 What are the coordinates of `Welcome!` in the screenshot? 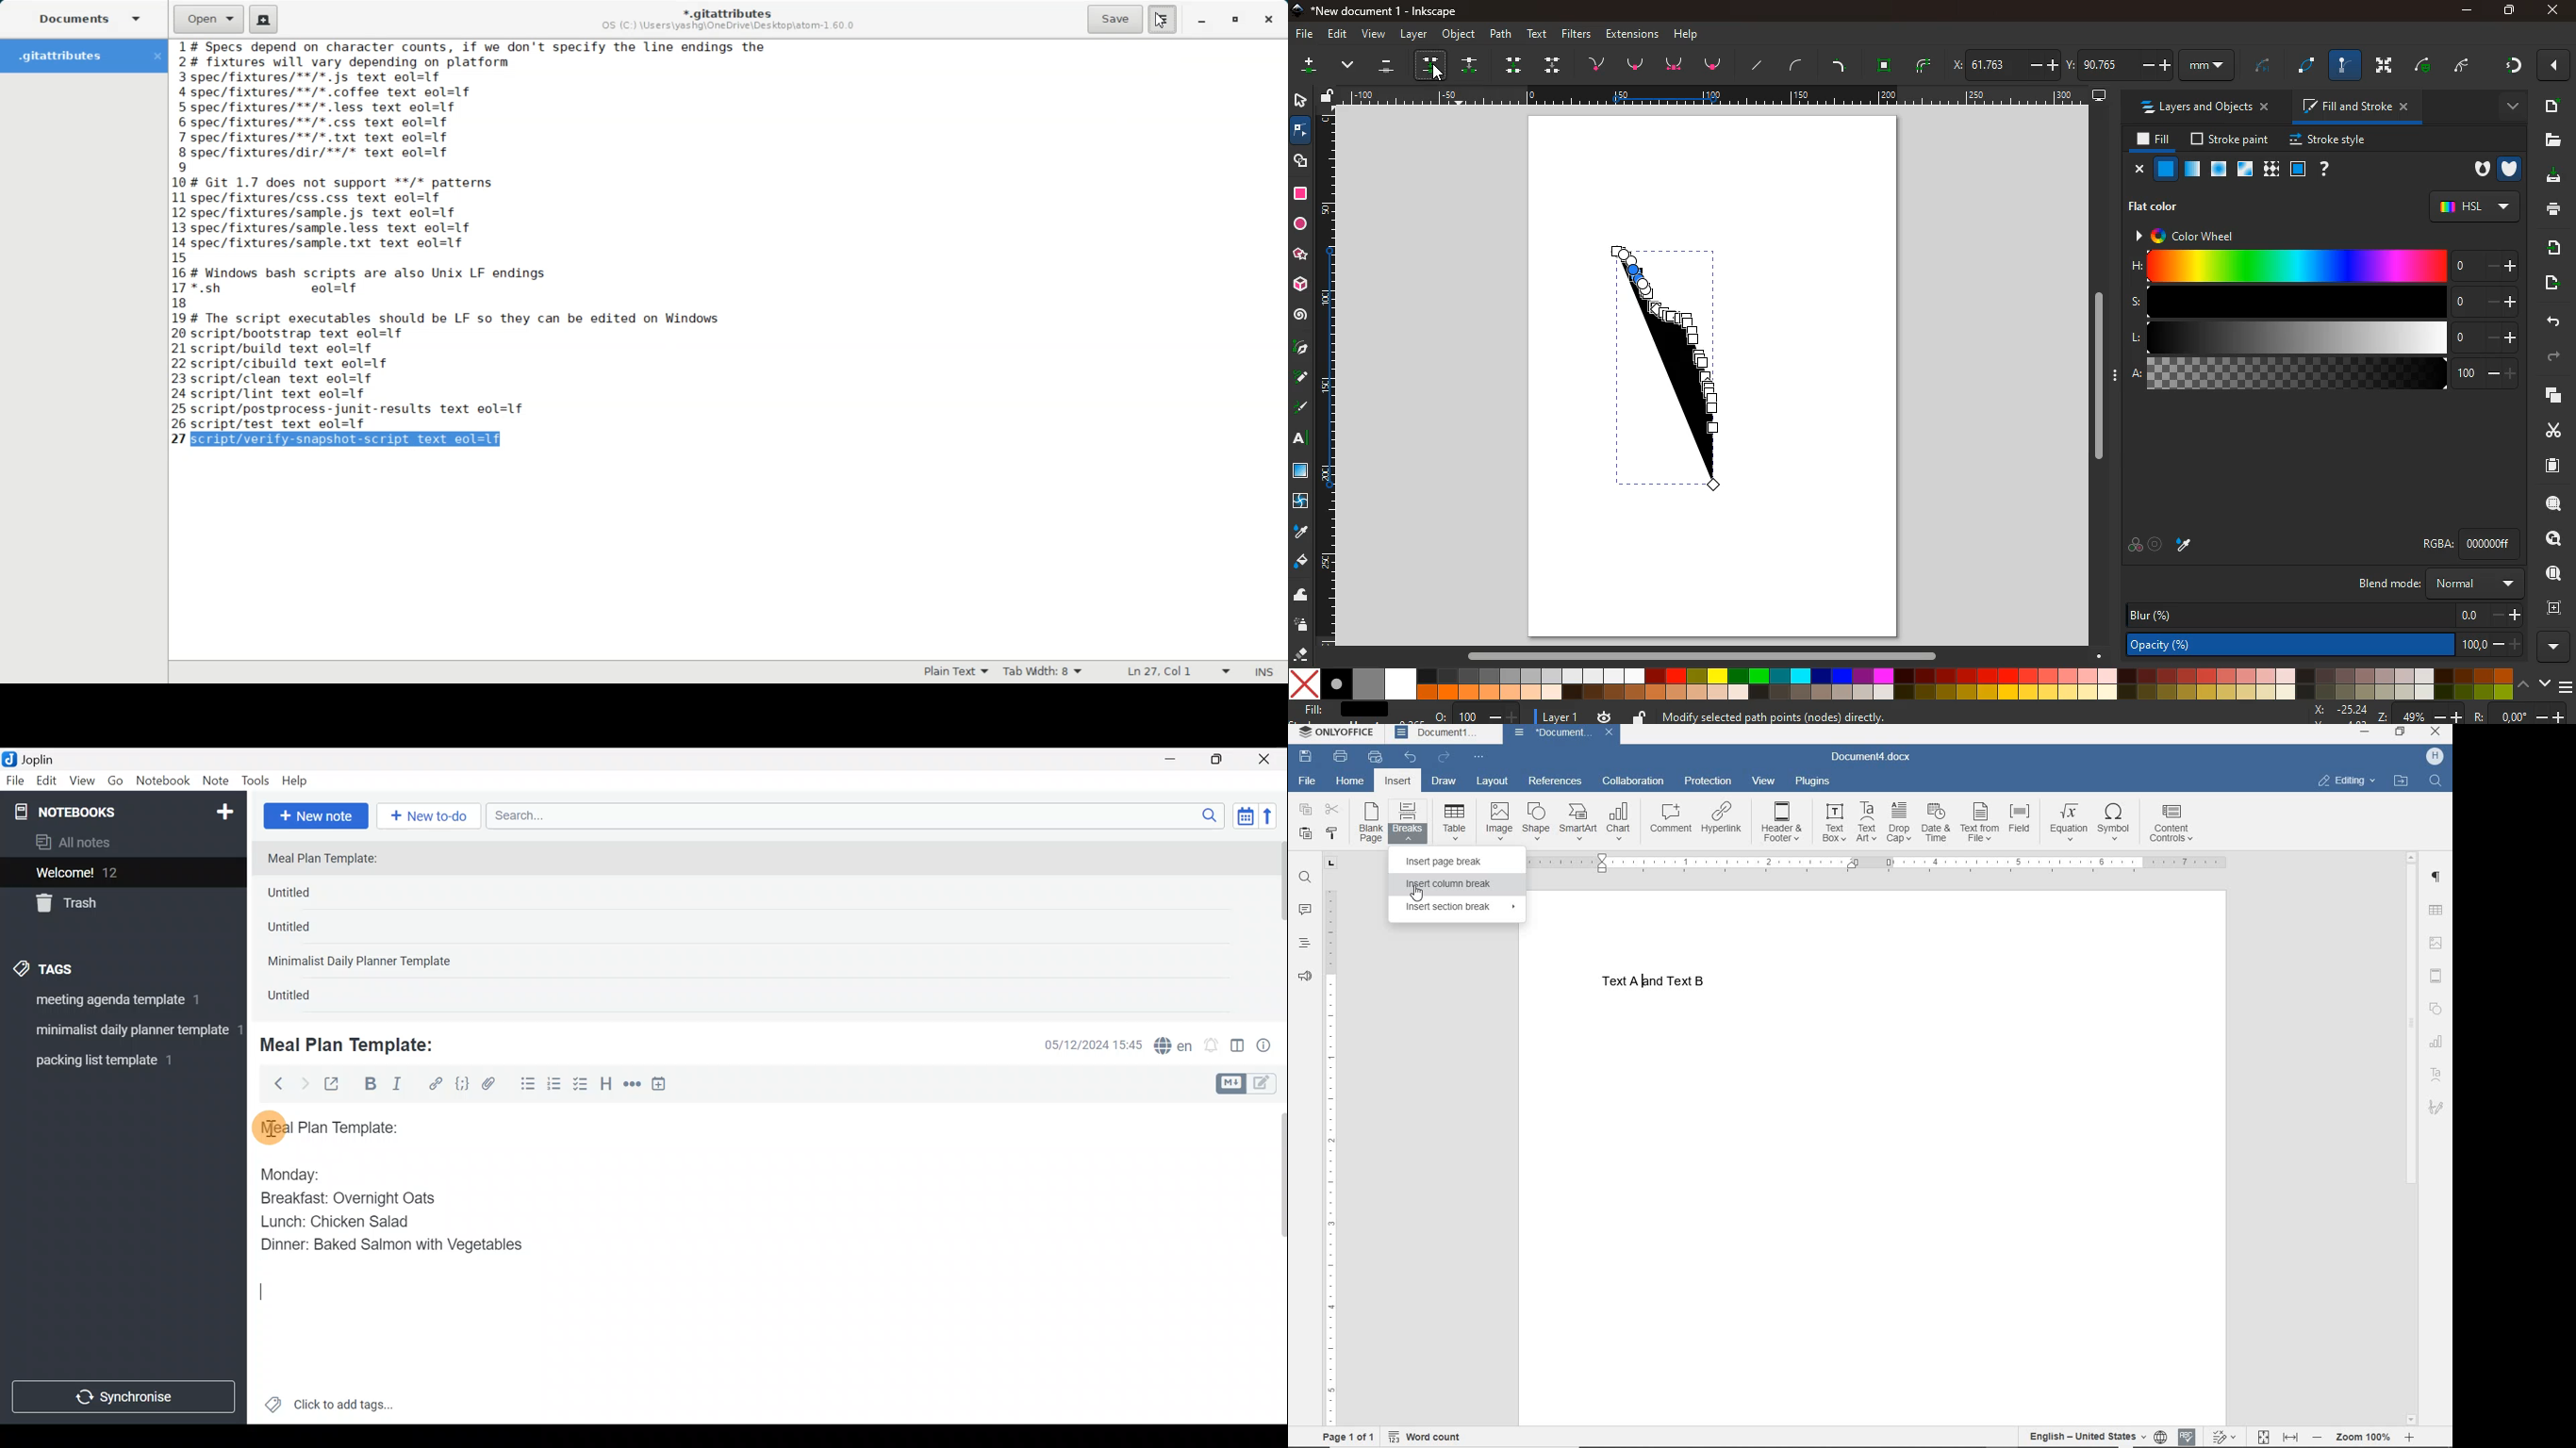 It's located at (121, 873).